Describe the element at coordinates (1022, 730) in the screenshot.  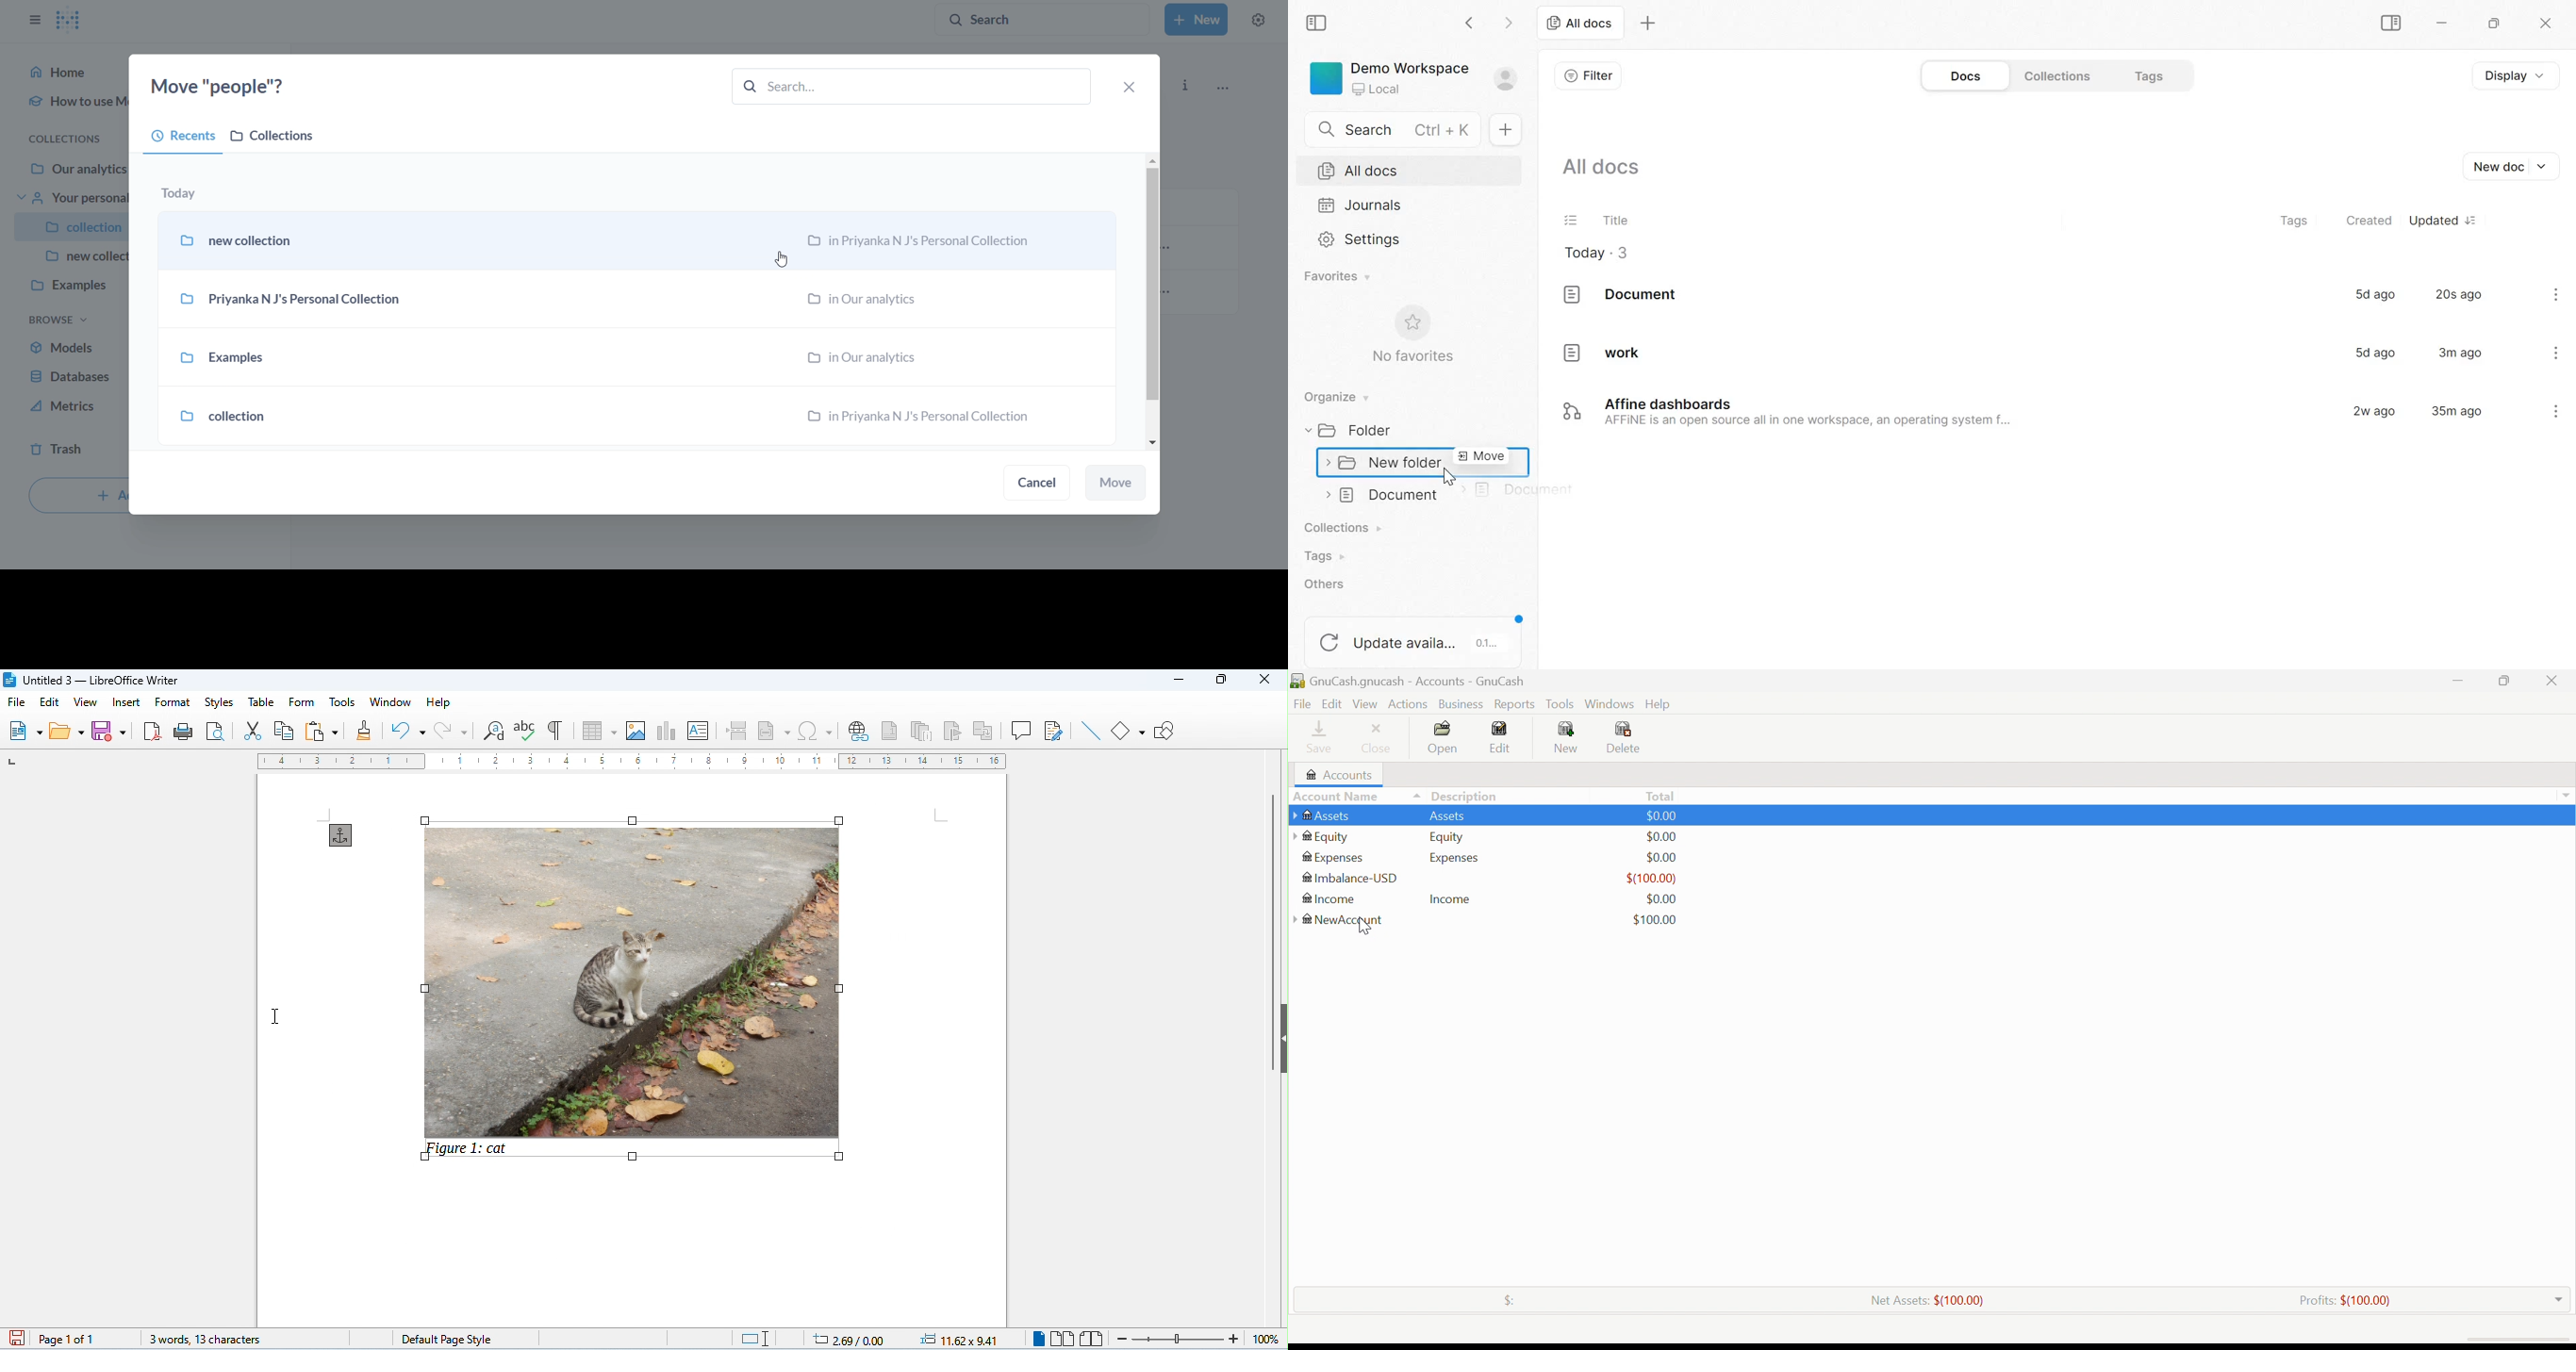
I see `insert comment` at that location.